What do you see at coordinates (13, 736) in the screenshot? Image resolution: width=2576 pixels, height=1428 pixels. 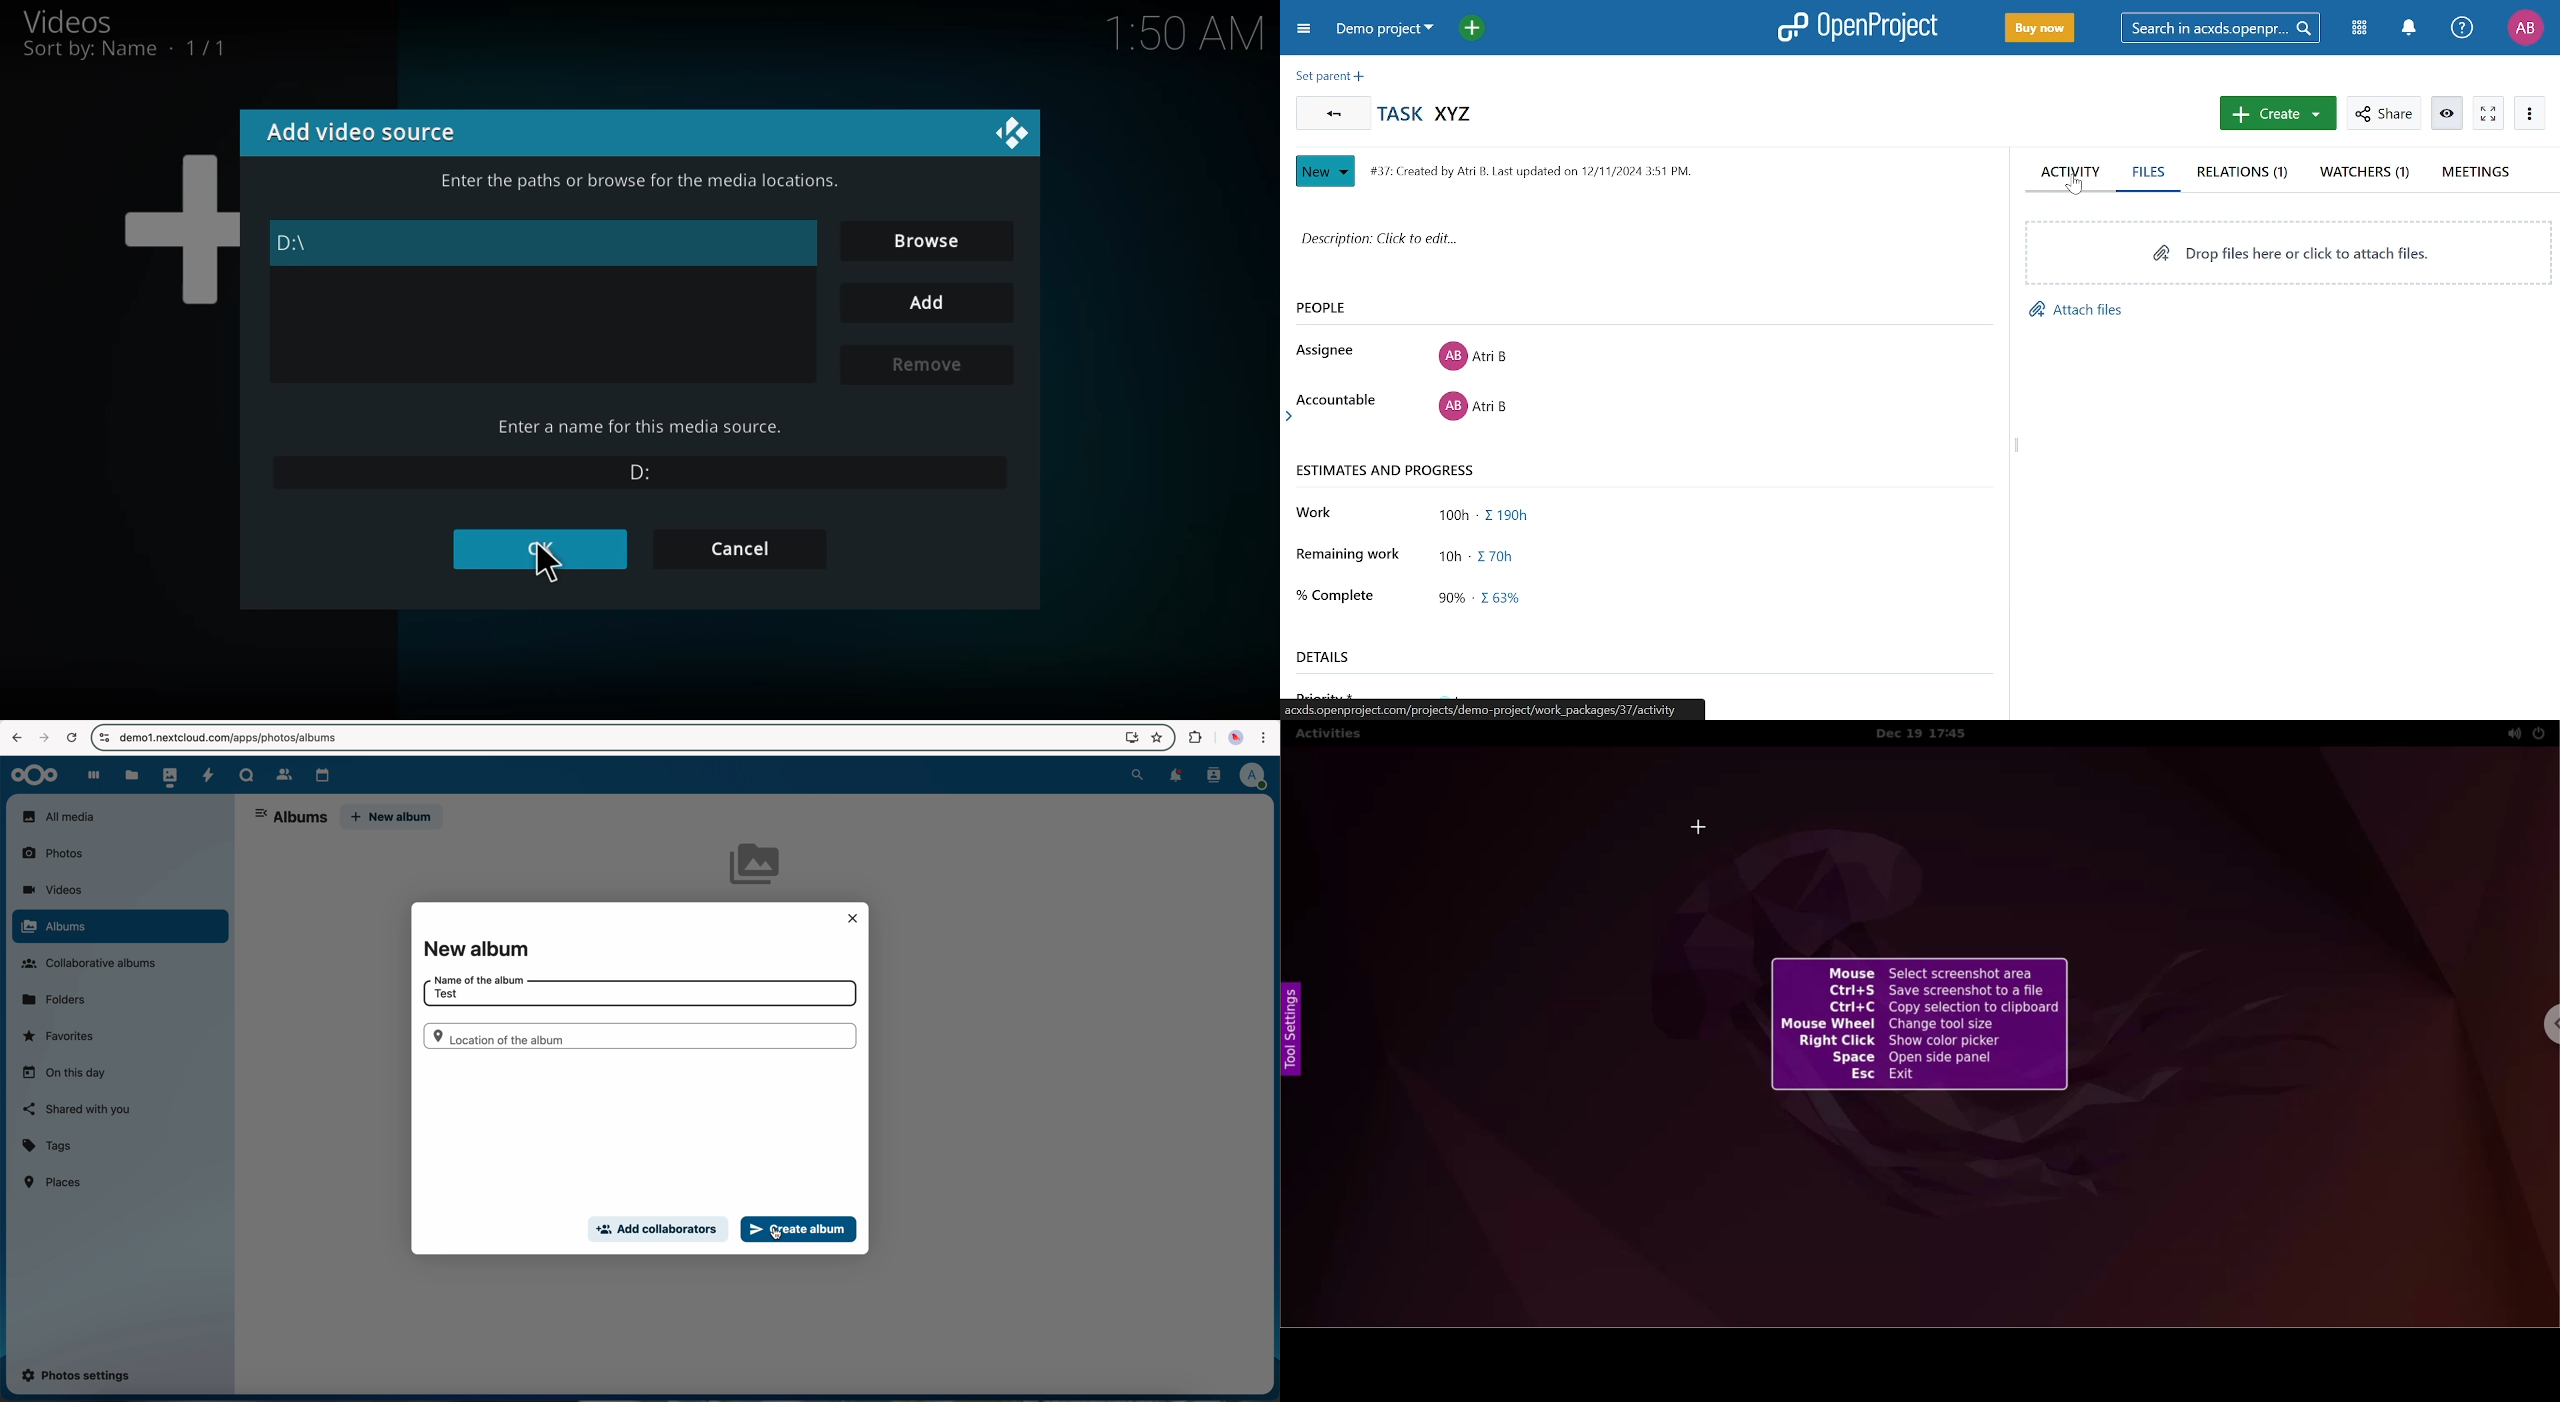 I see `navigate back` at bounding box center [13, 736].